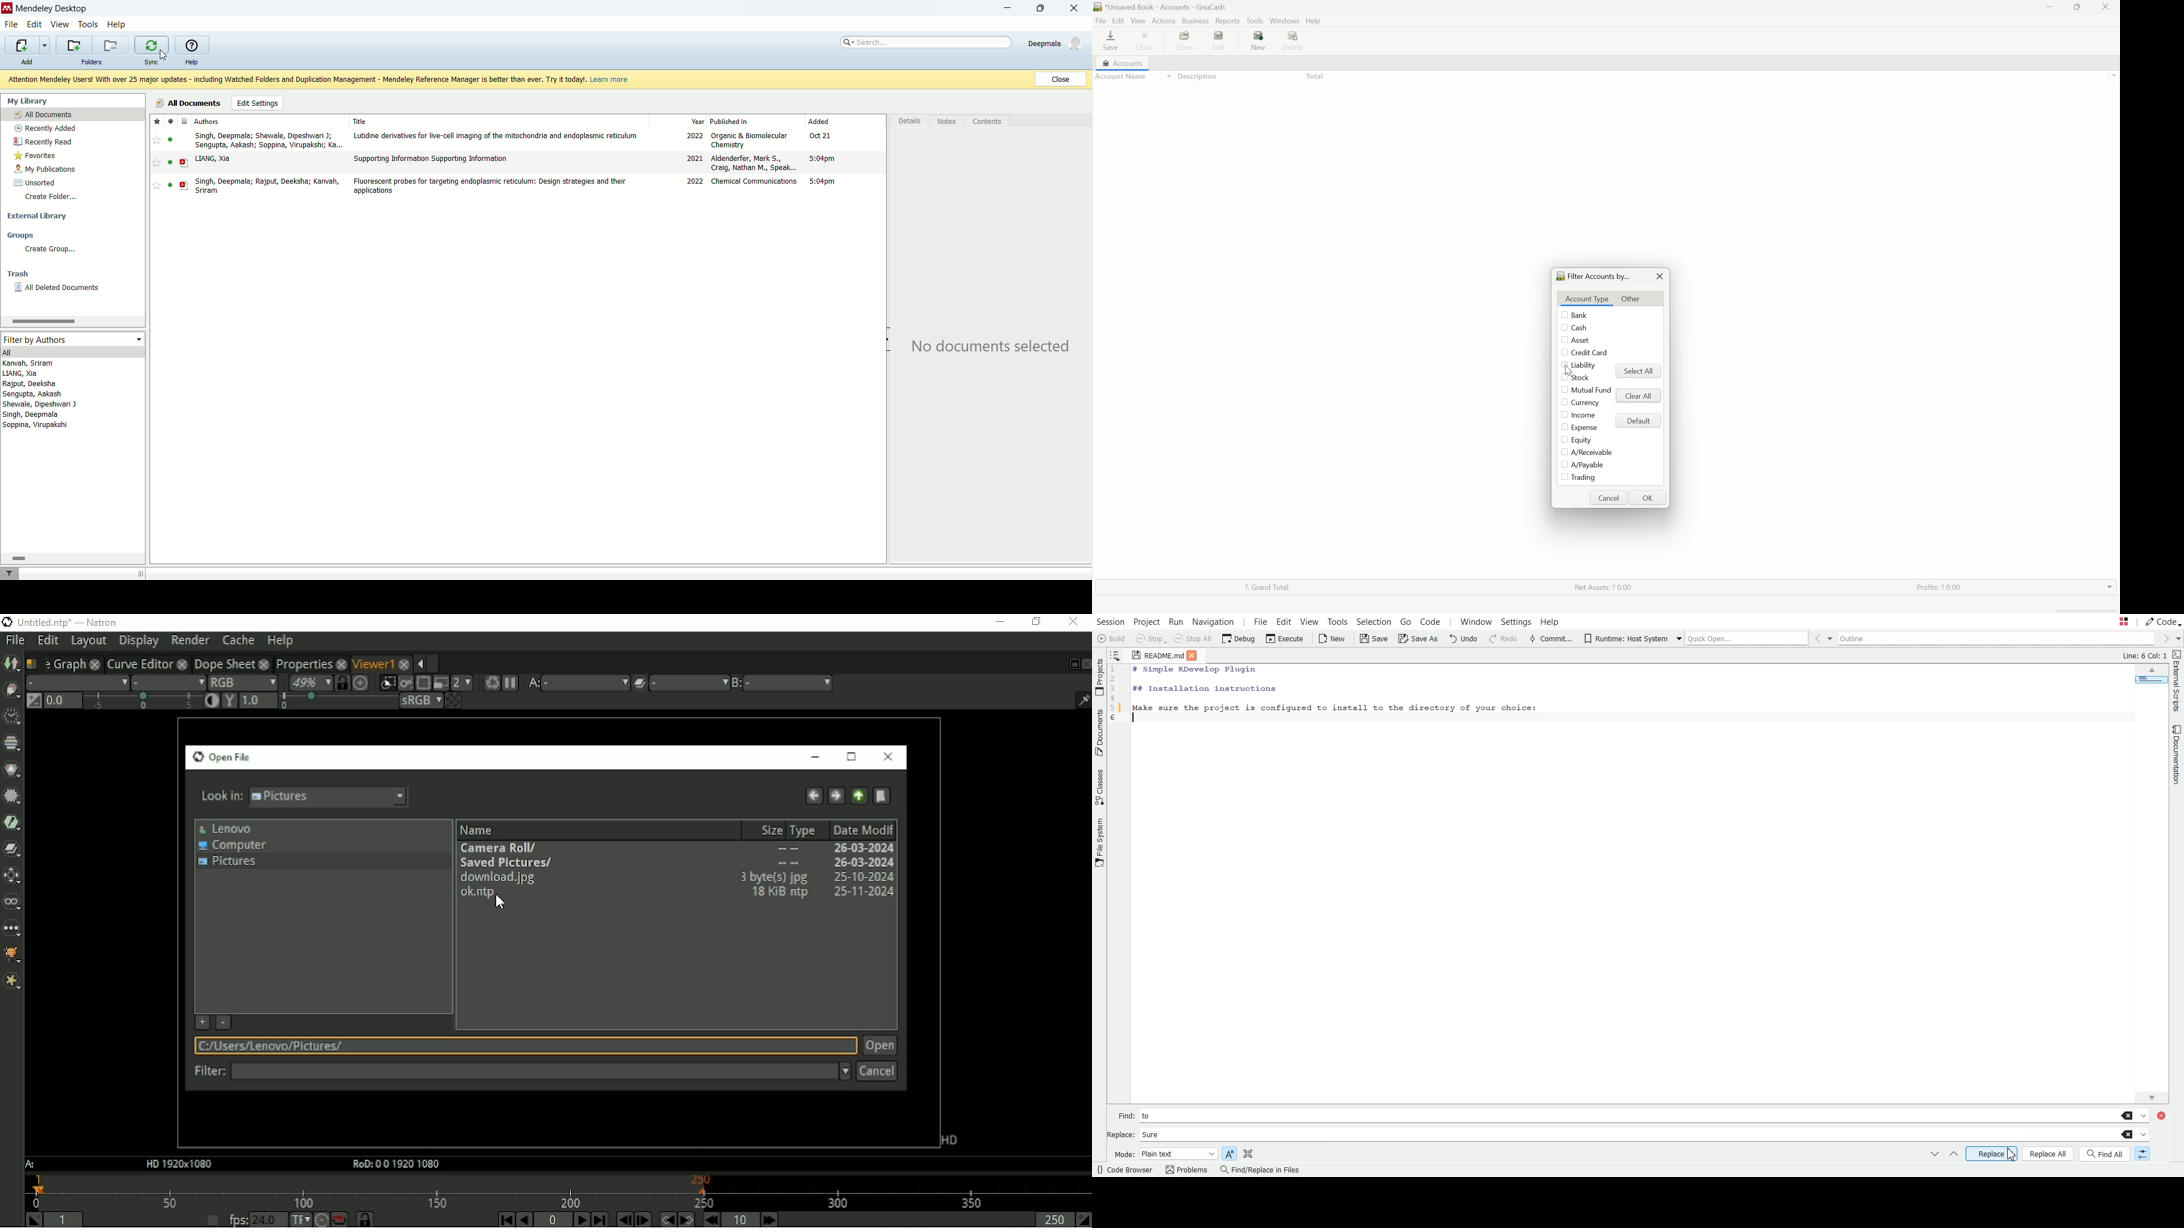 The width and height of the screenshot is (2184, 1232). I want to click on Rajput, Deeksha, so click(30, 384).